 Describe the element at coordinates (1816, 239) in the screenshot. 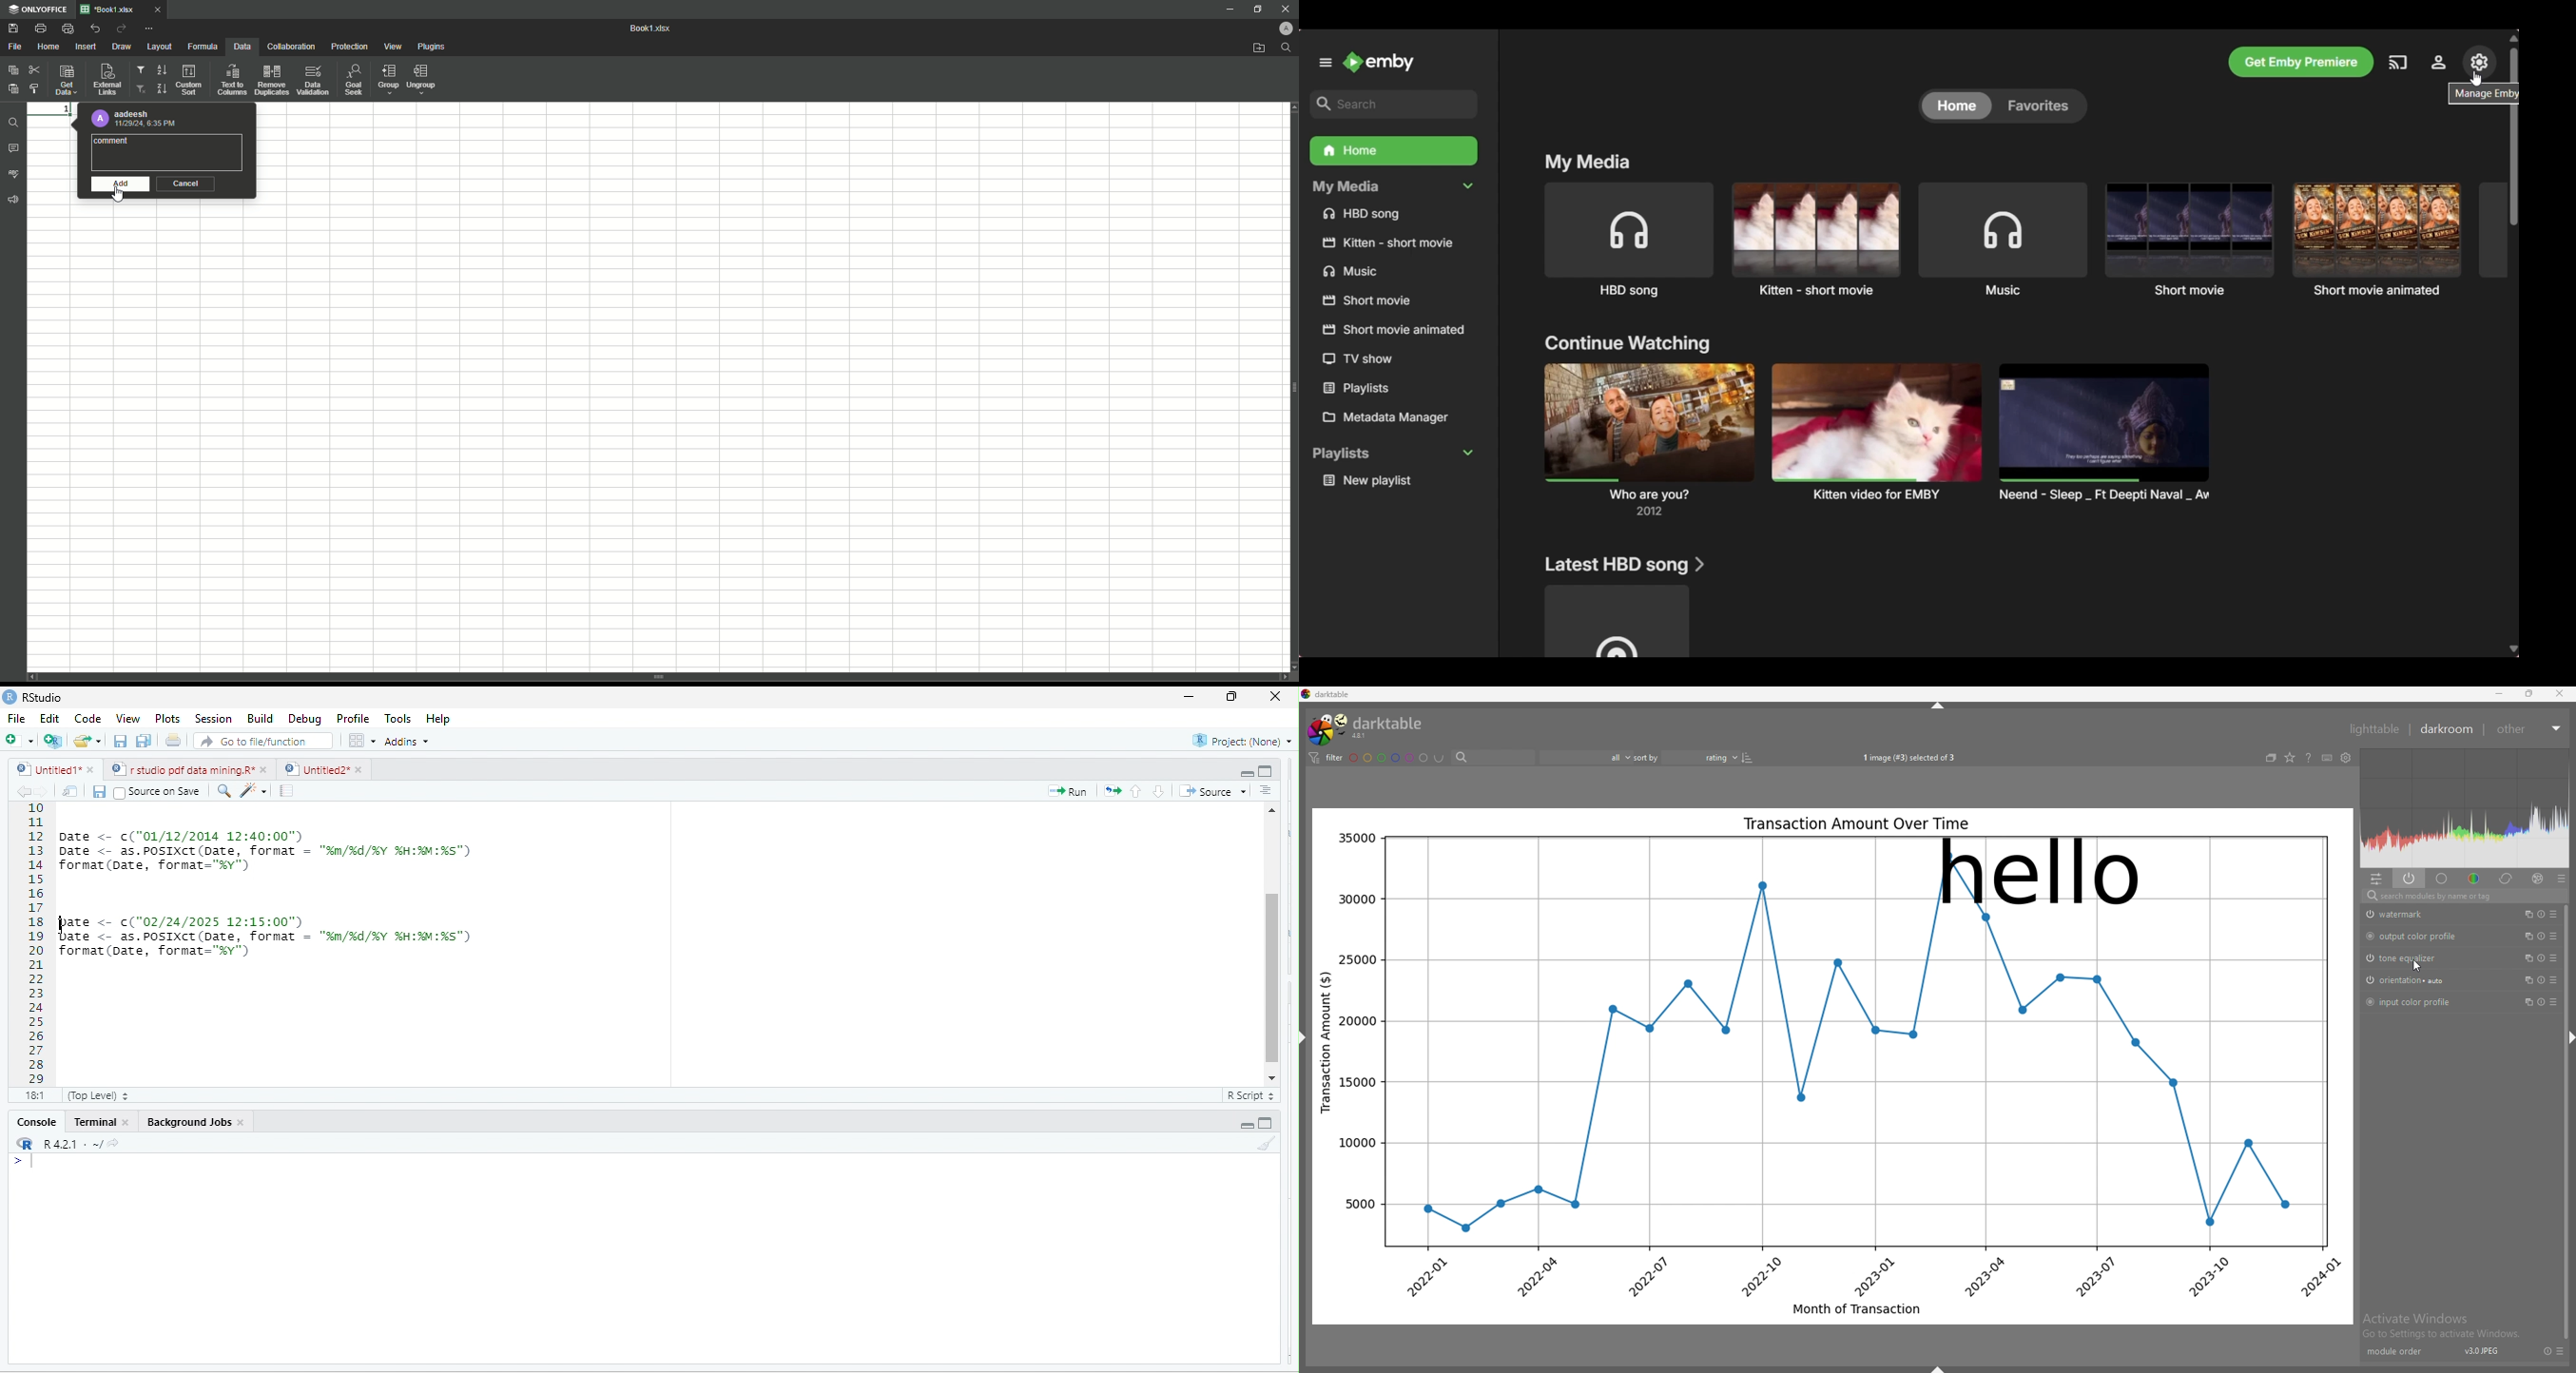

I see `Kitten short movie` at that location.